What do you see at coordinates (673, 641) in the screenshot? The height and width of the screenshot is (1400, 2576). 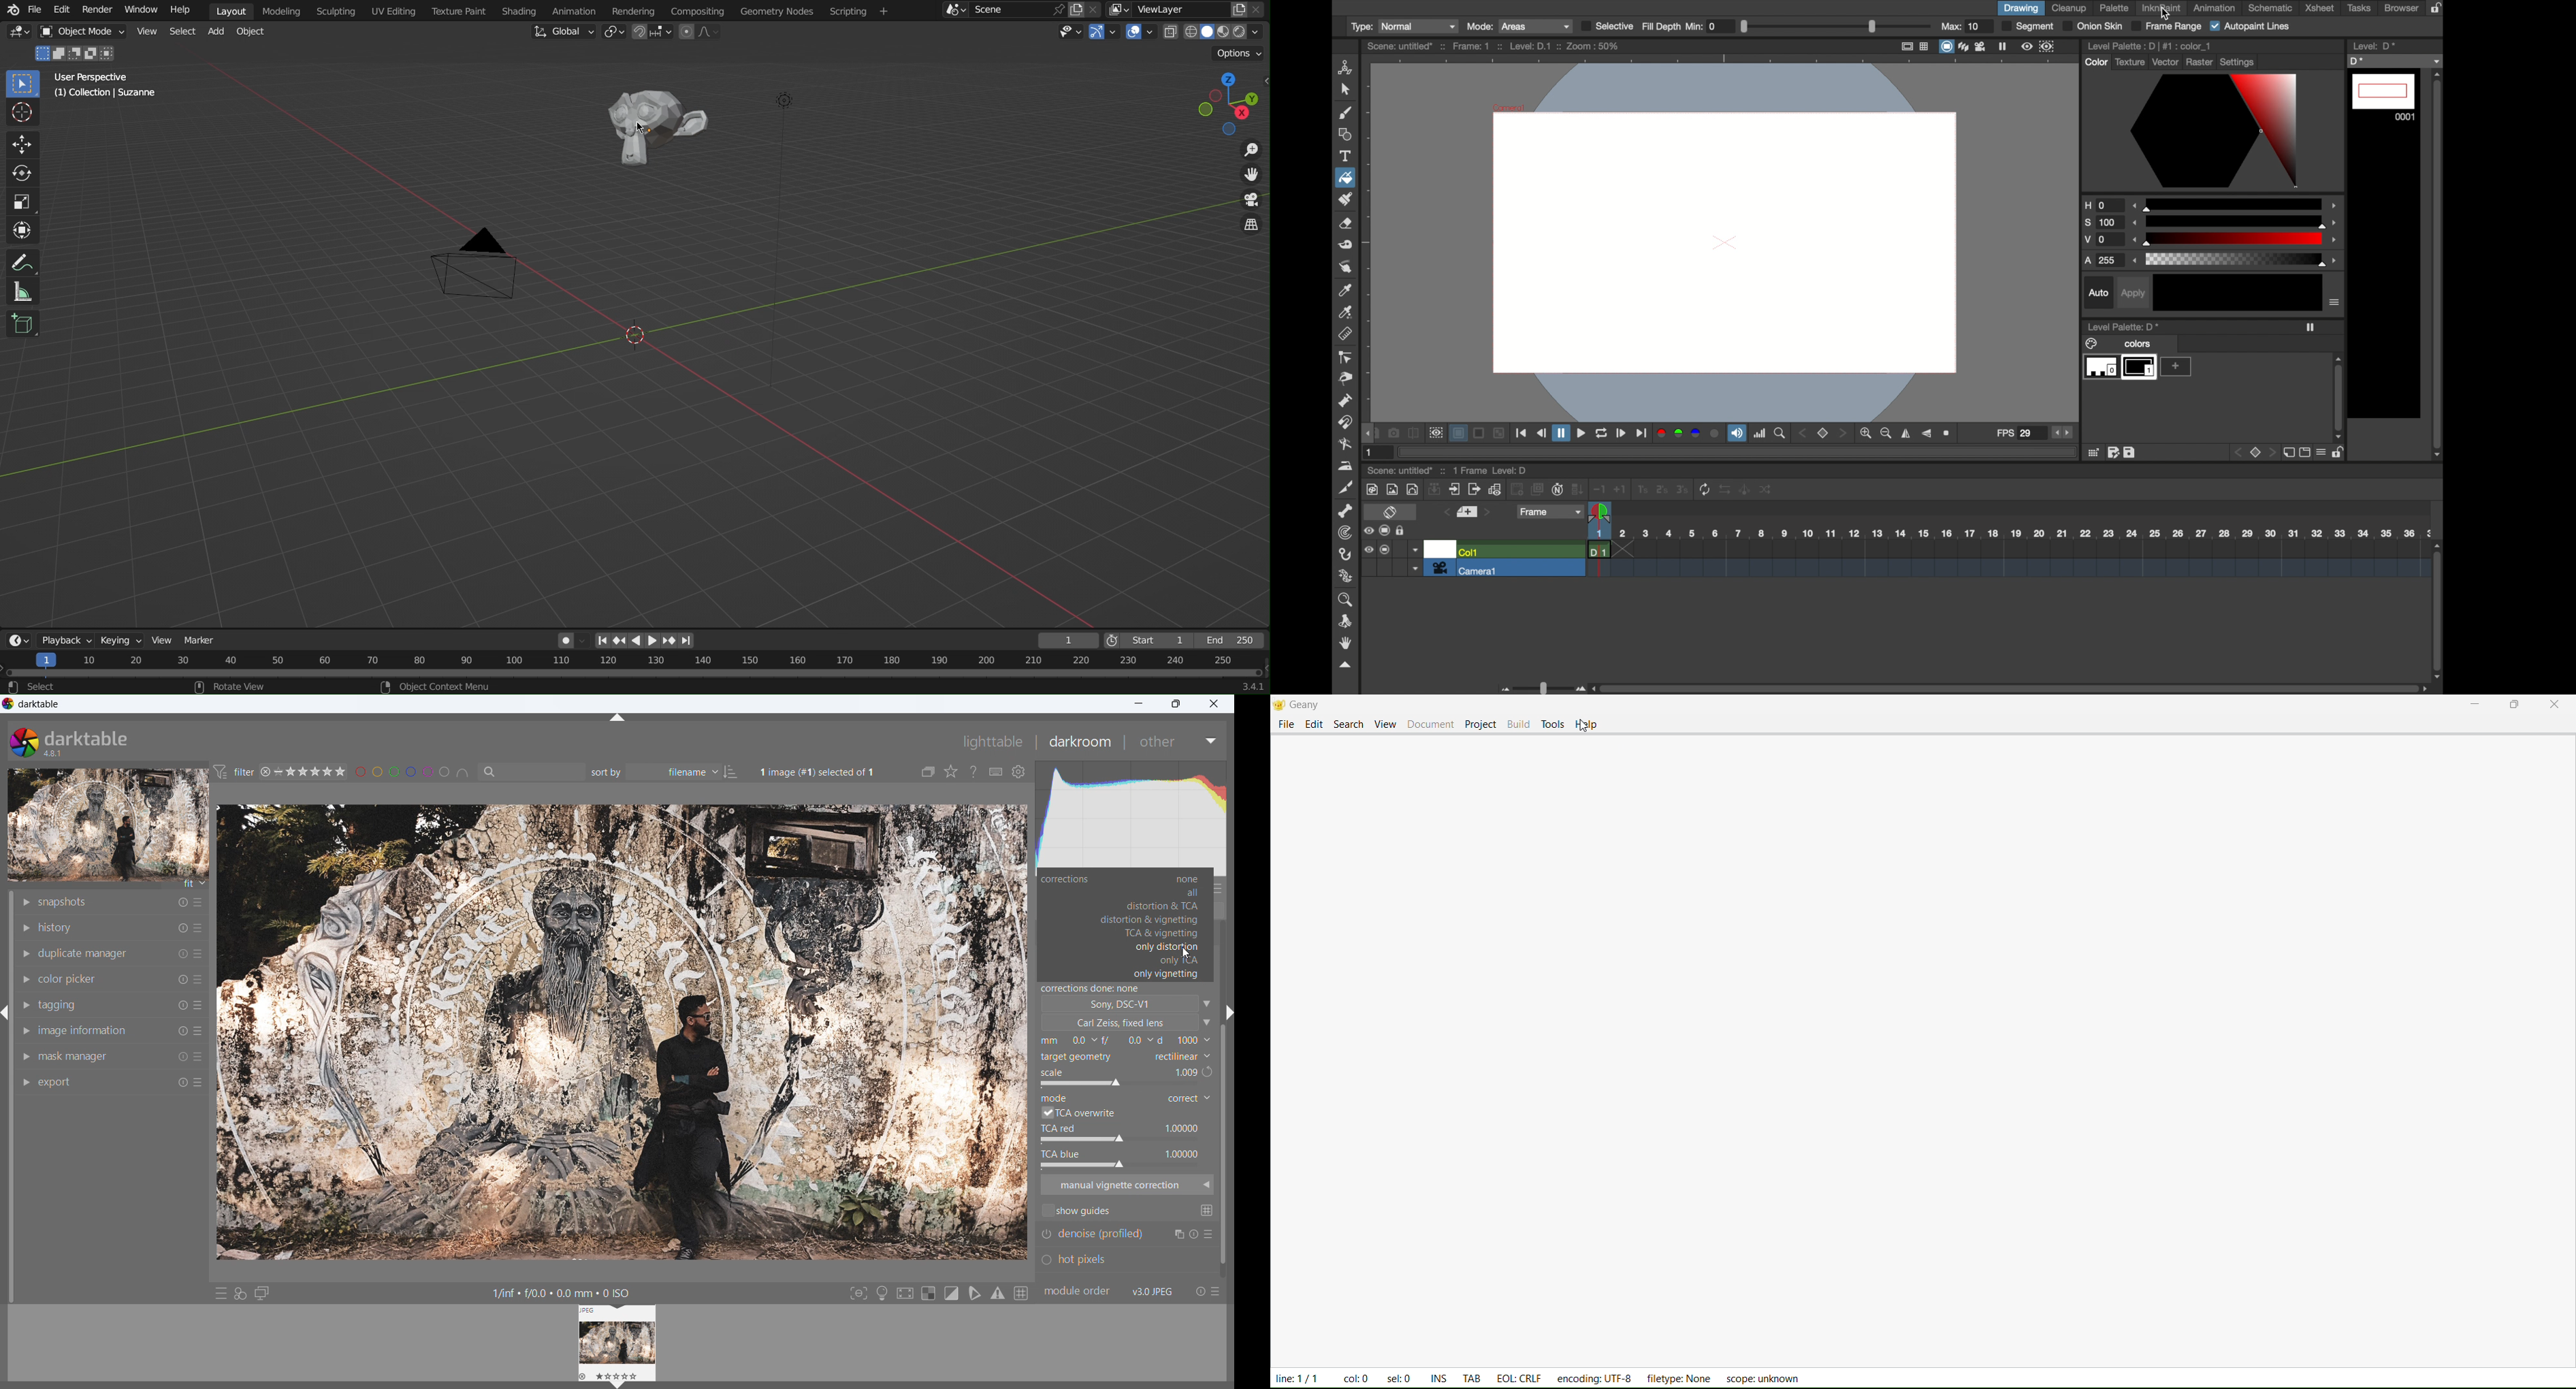 I see `next` at bounding box center [673, 641].